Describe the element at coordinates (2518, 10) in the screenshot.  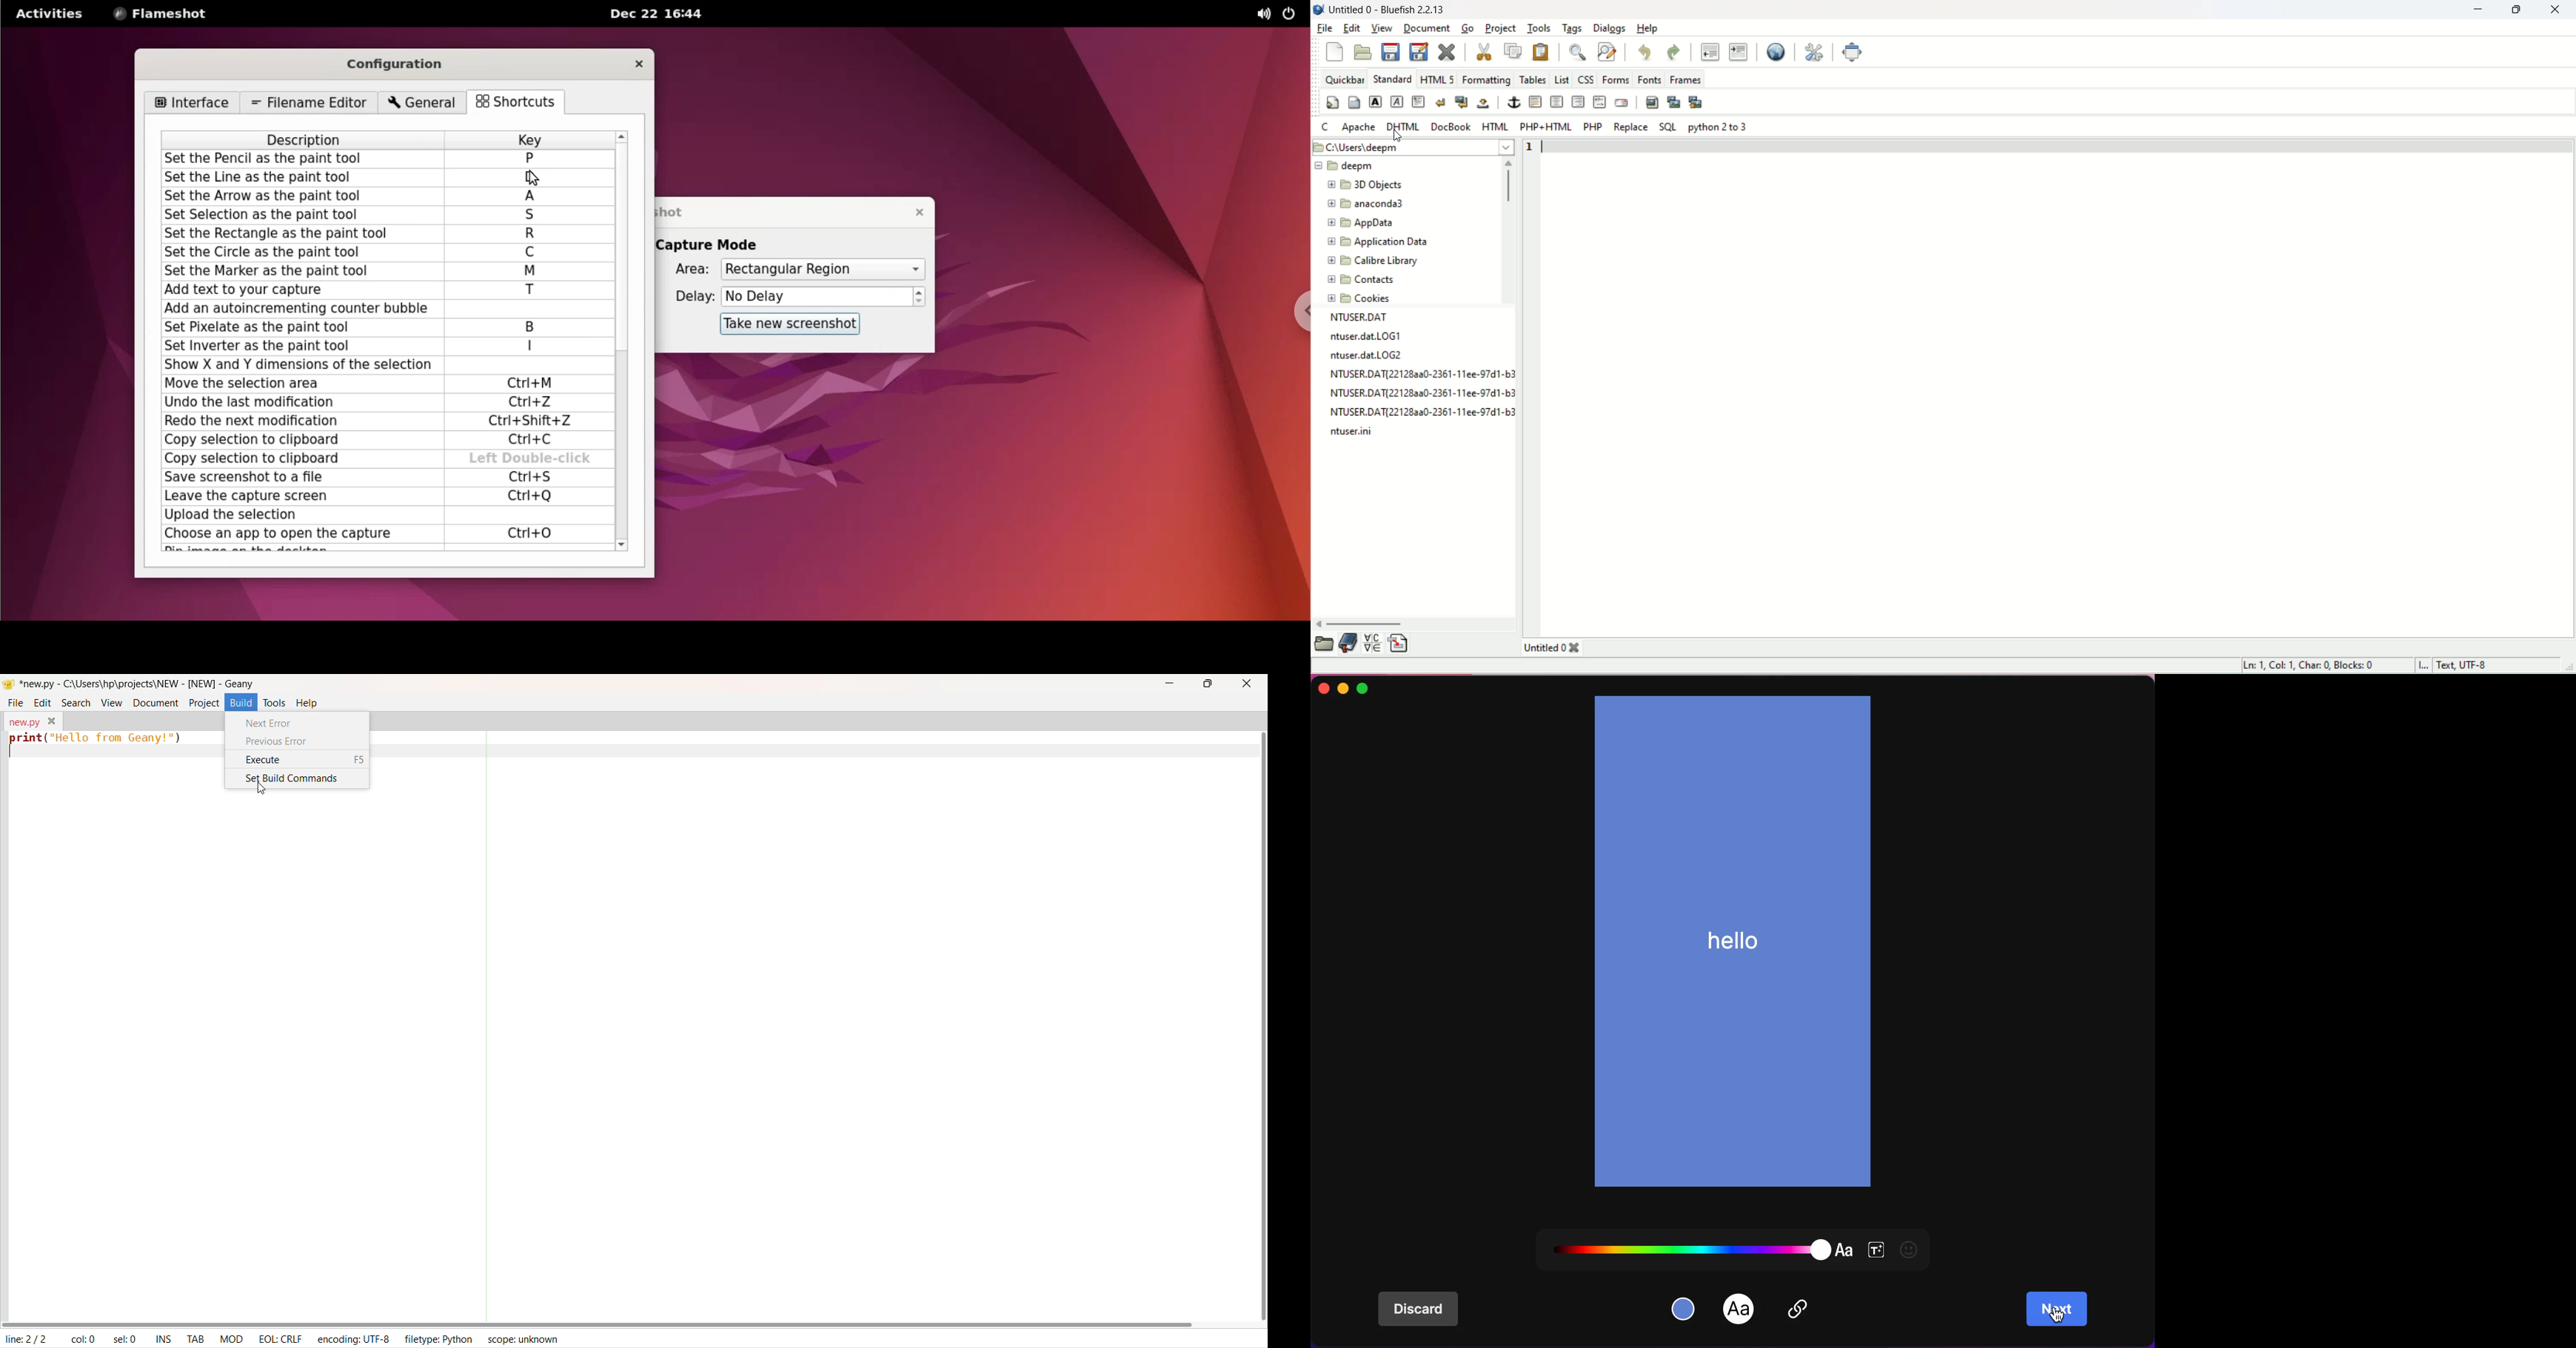
I see `maximize` at that location.